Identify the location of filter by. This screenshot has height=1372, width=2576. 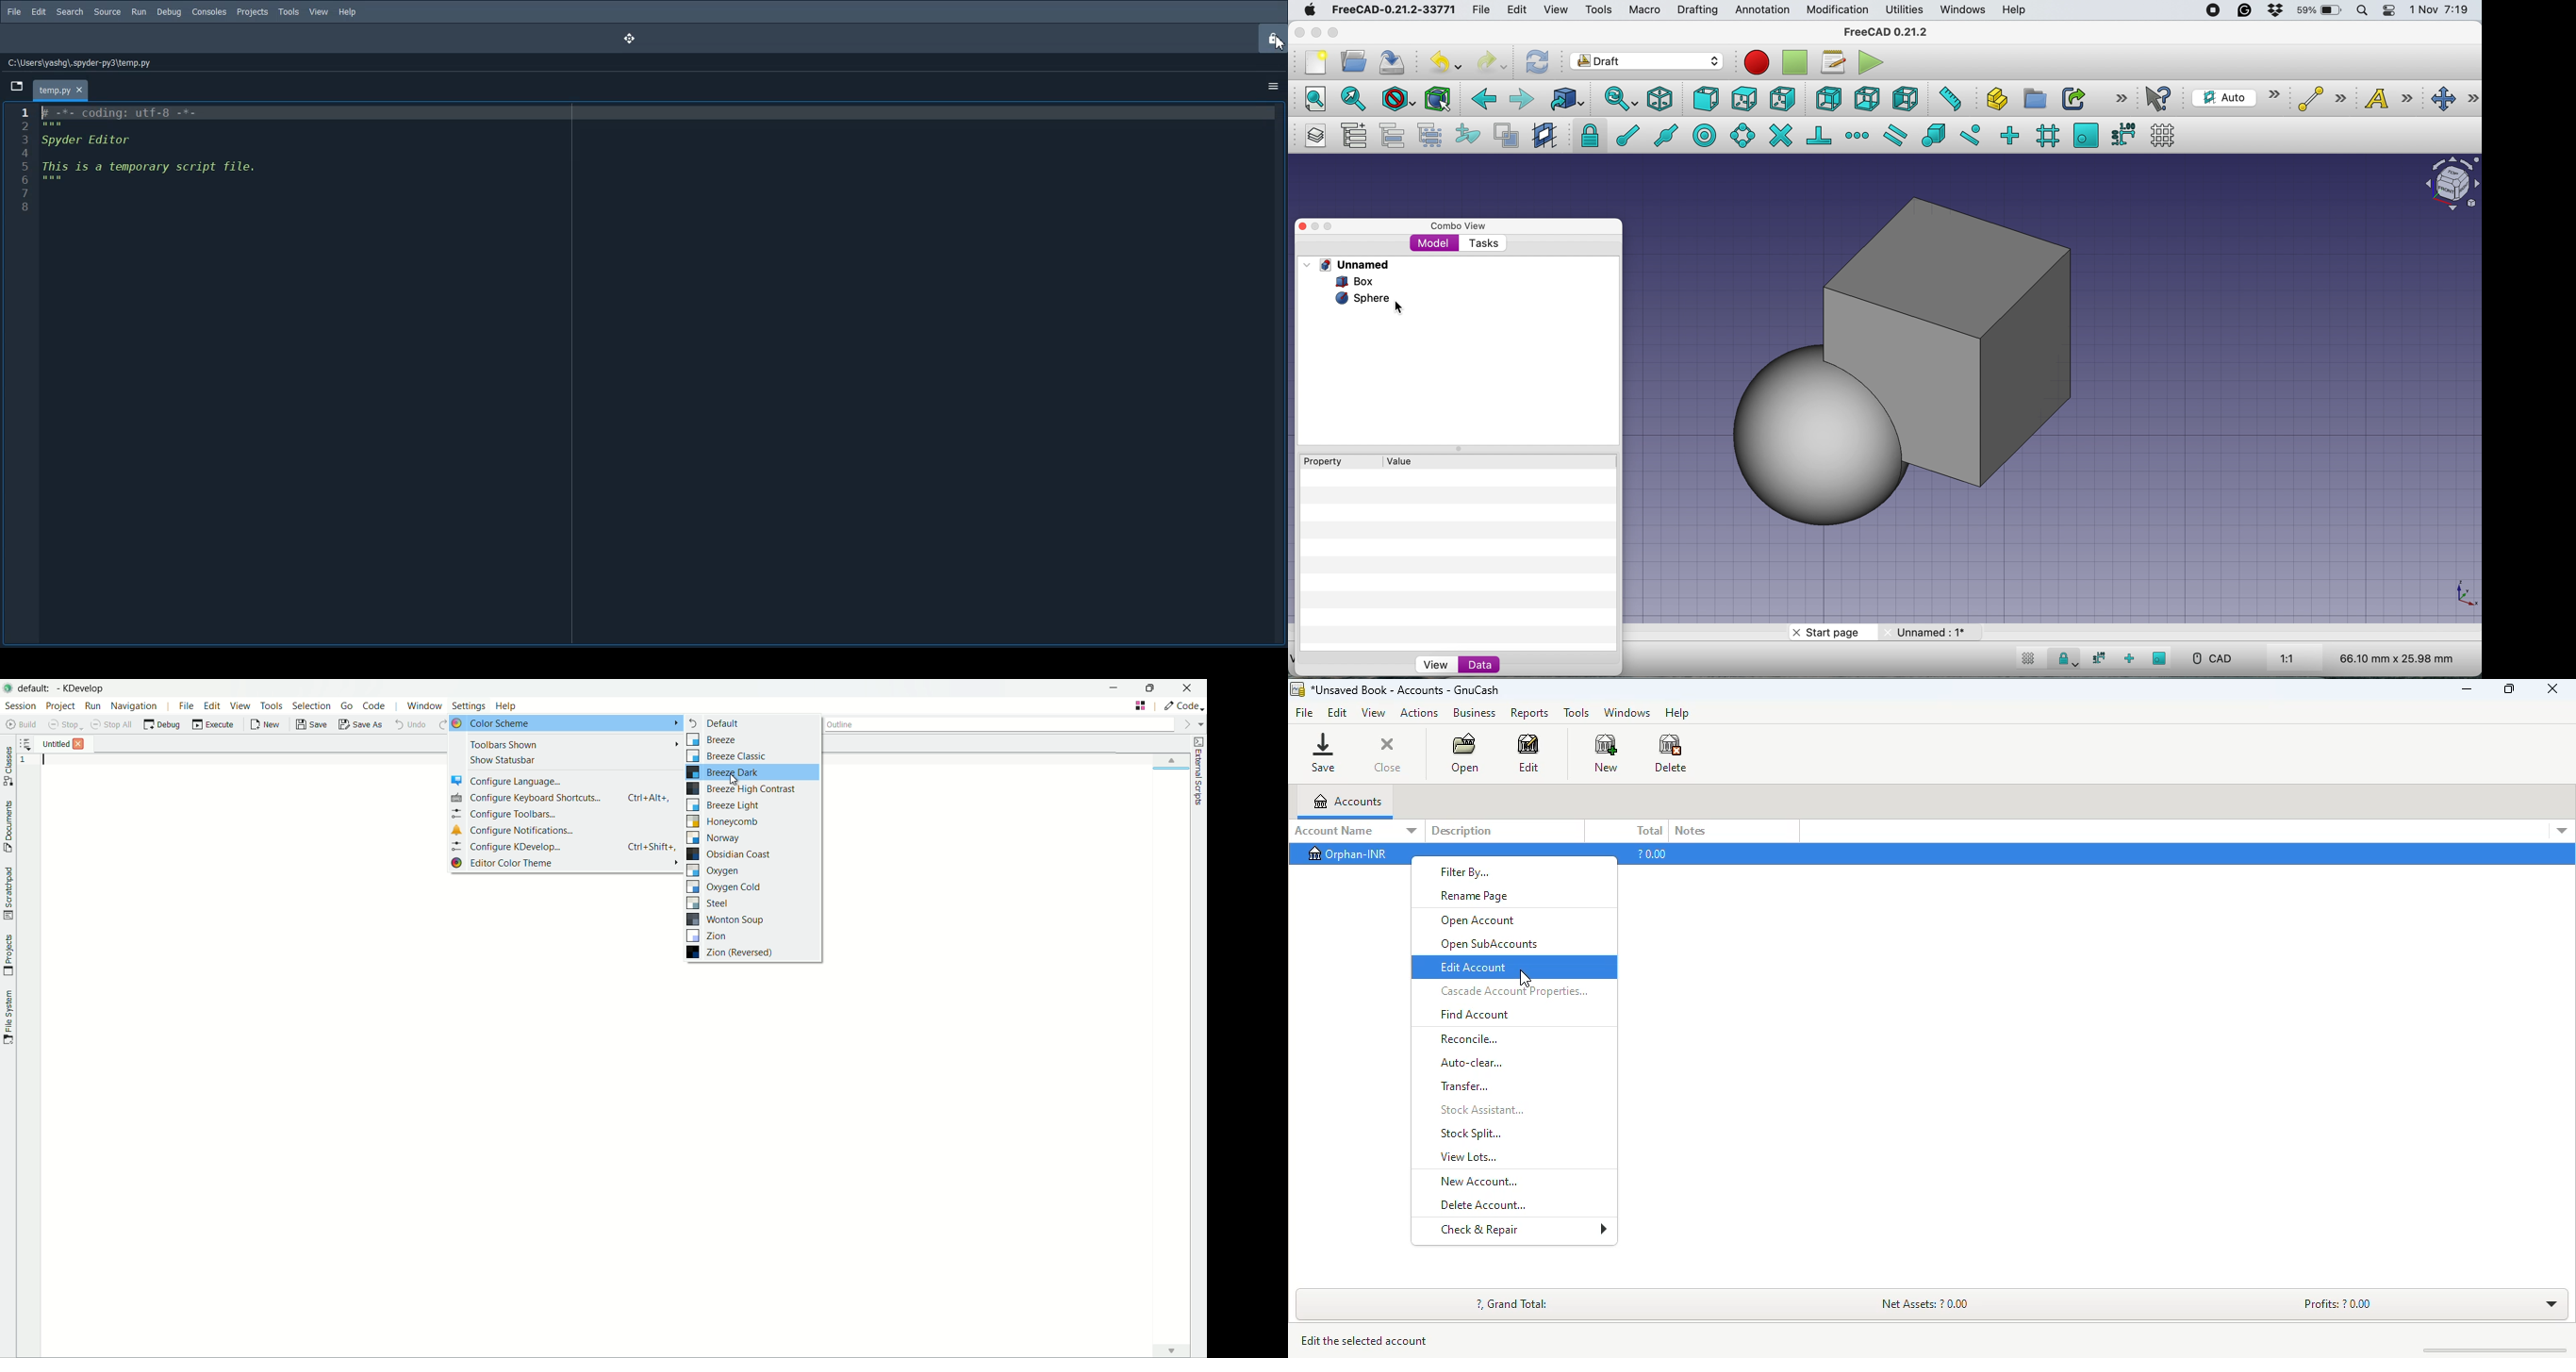
(1464, 873).